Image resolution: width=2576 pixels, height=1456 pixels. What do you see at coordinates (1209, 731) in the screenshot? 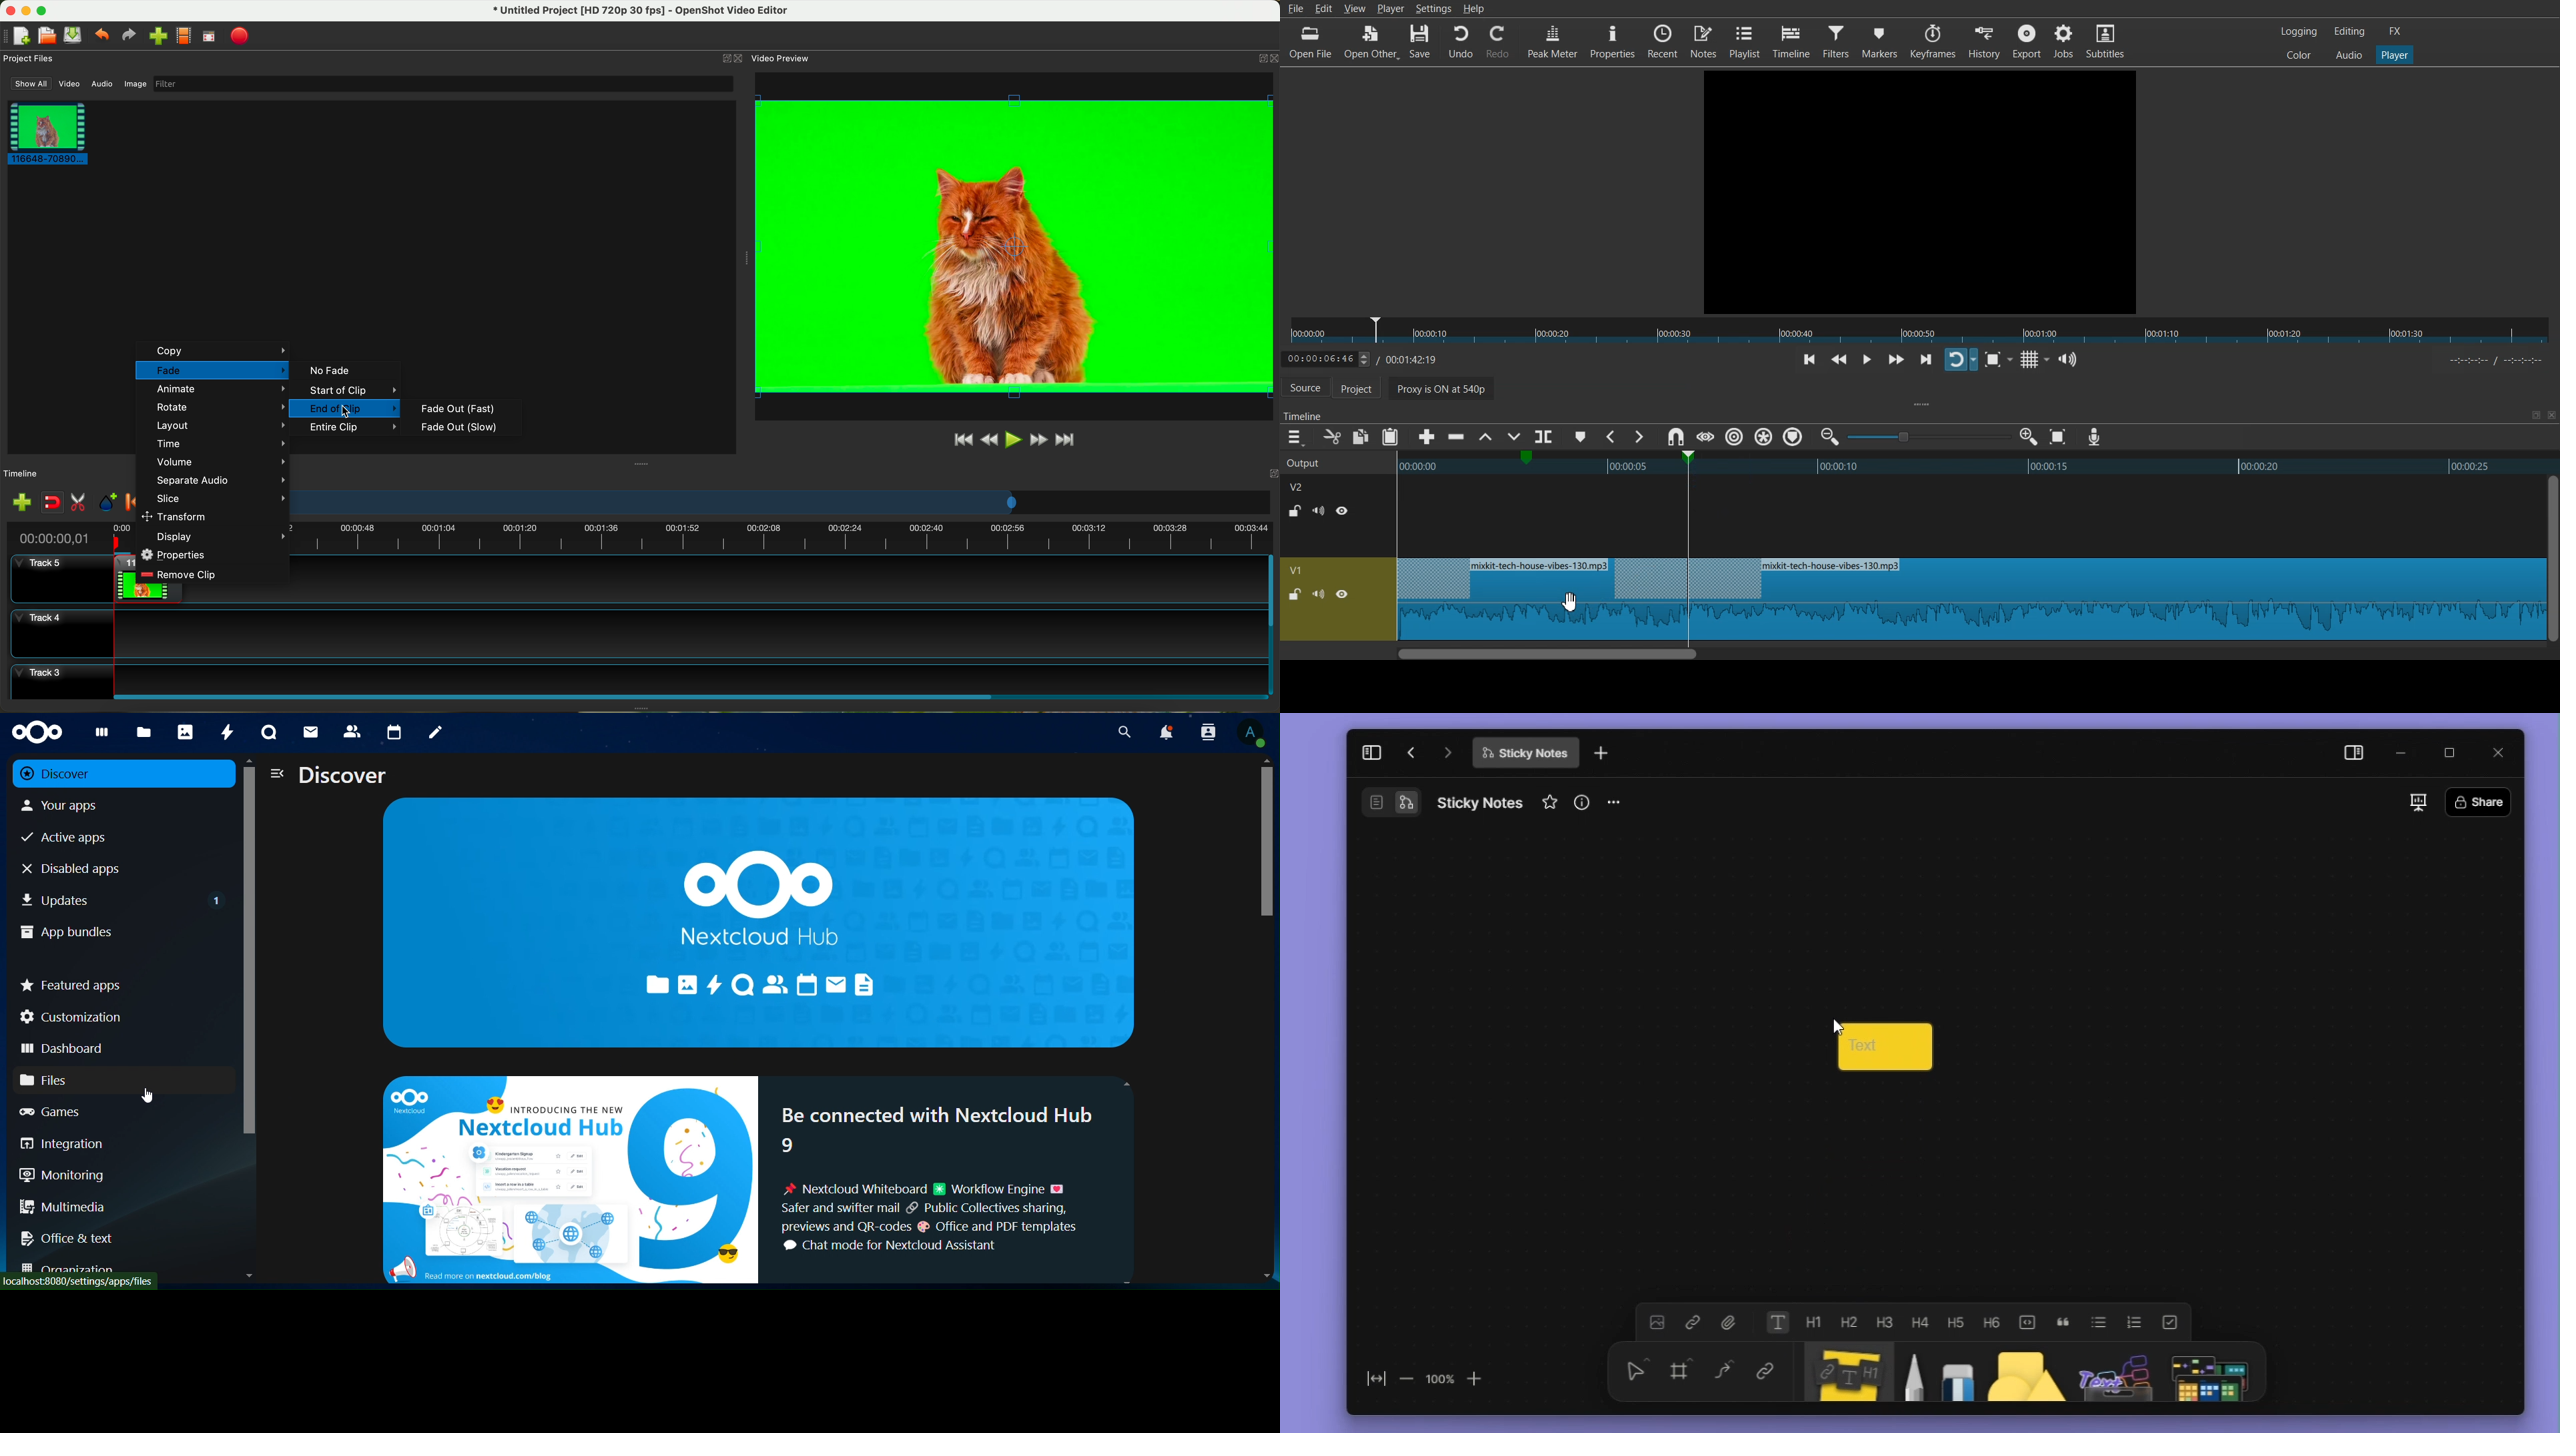
I see `search profile` at bounding box center [1209, 731].